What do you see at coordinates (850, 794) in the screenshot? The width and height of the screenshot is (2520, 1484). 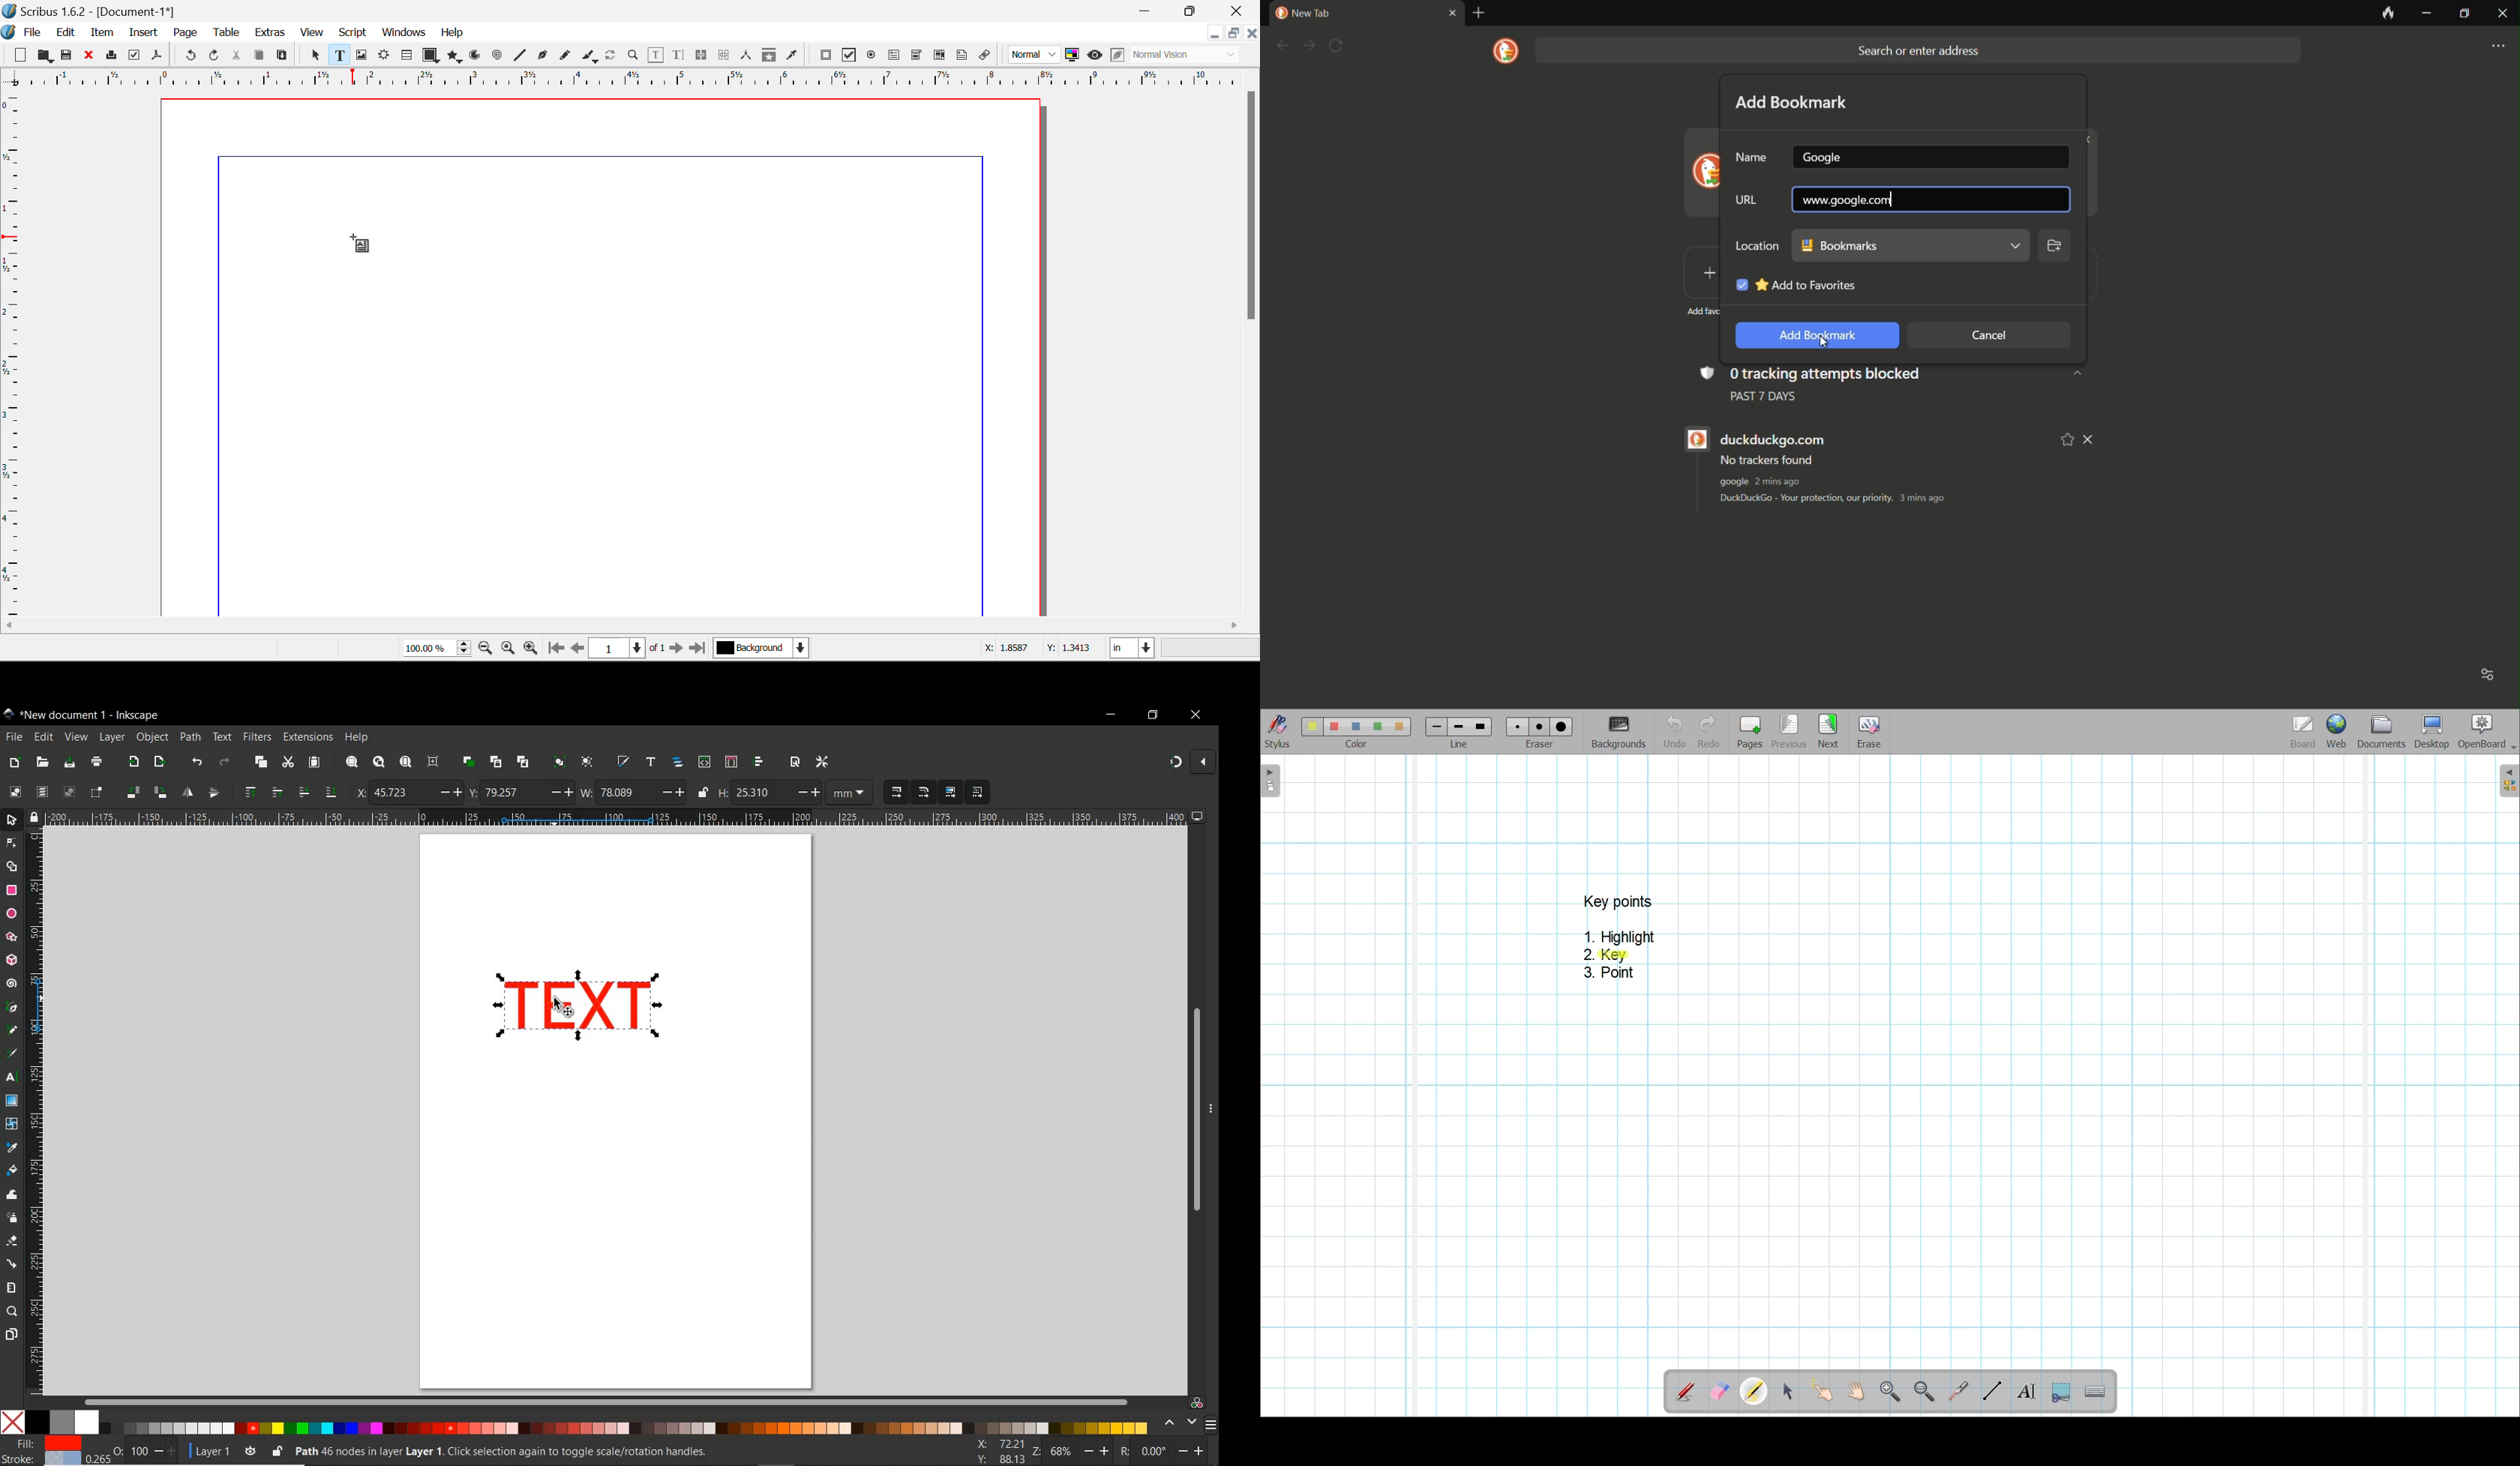 I see `MEASUREMENT` at bounding box center [850, 794].